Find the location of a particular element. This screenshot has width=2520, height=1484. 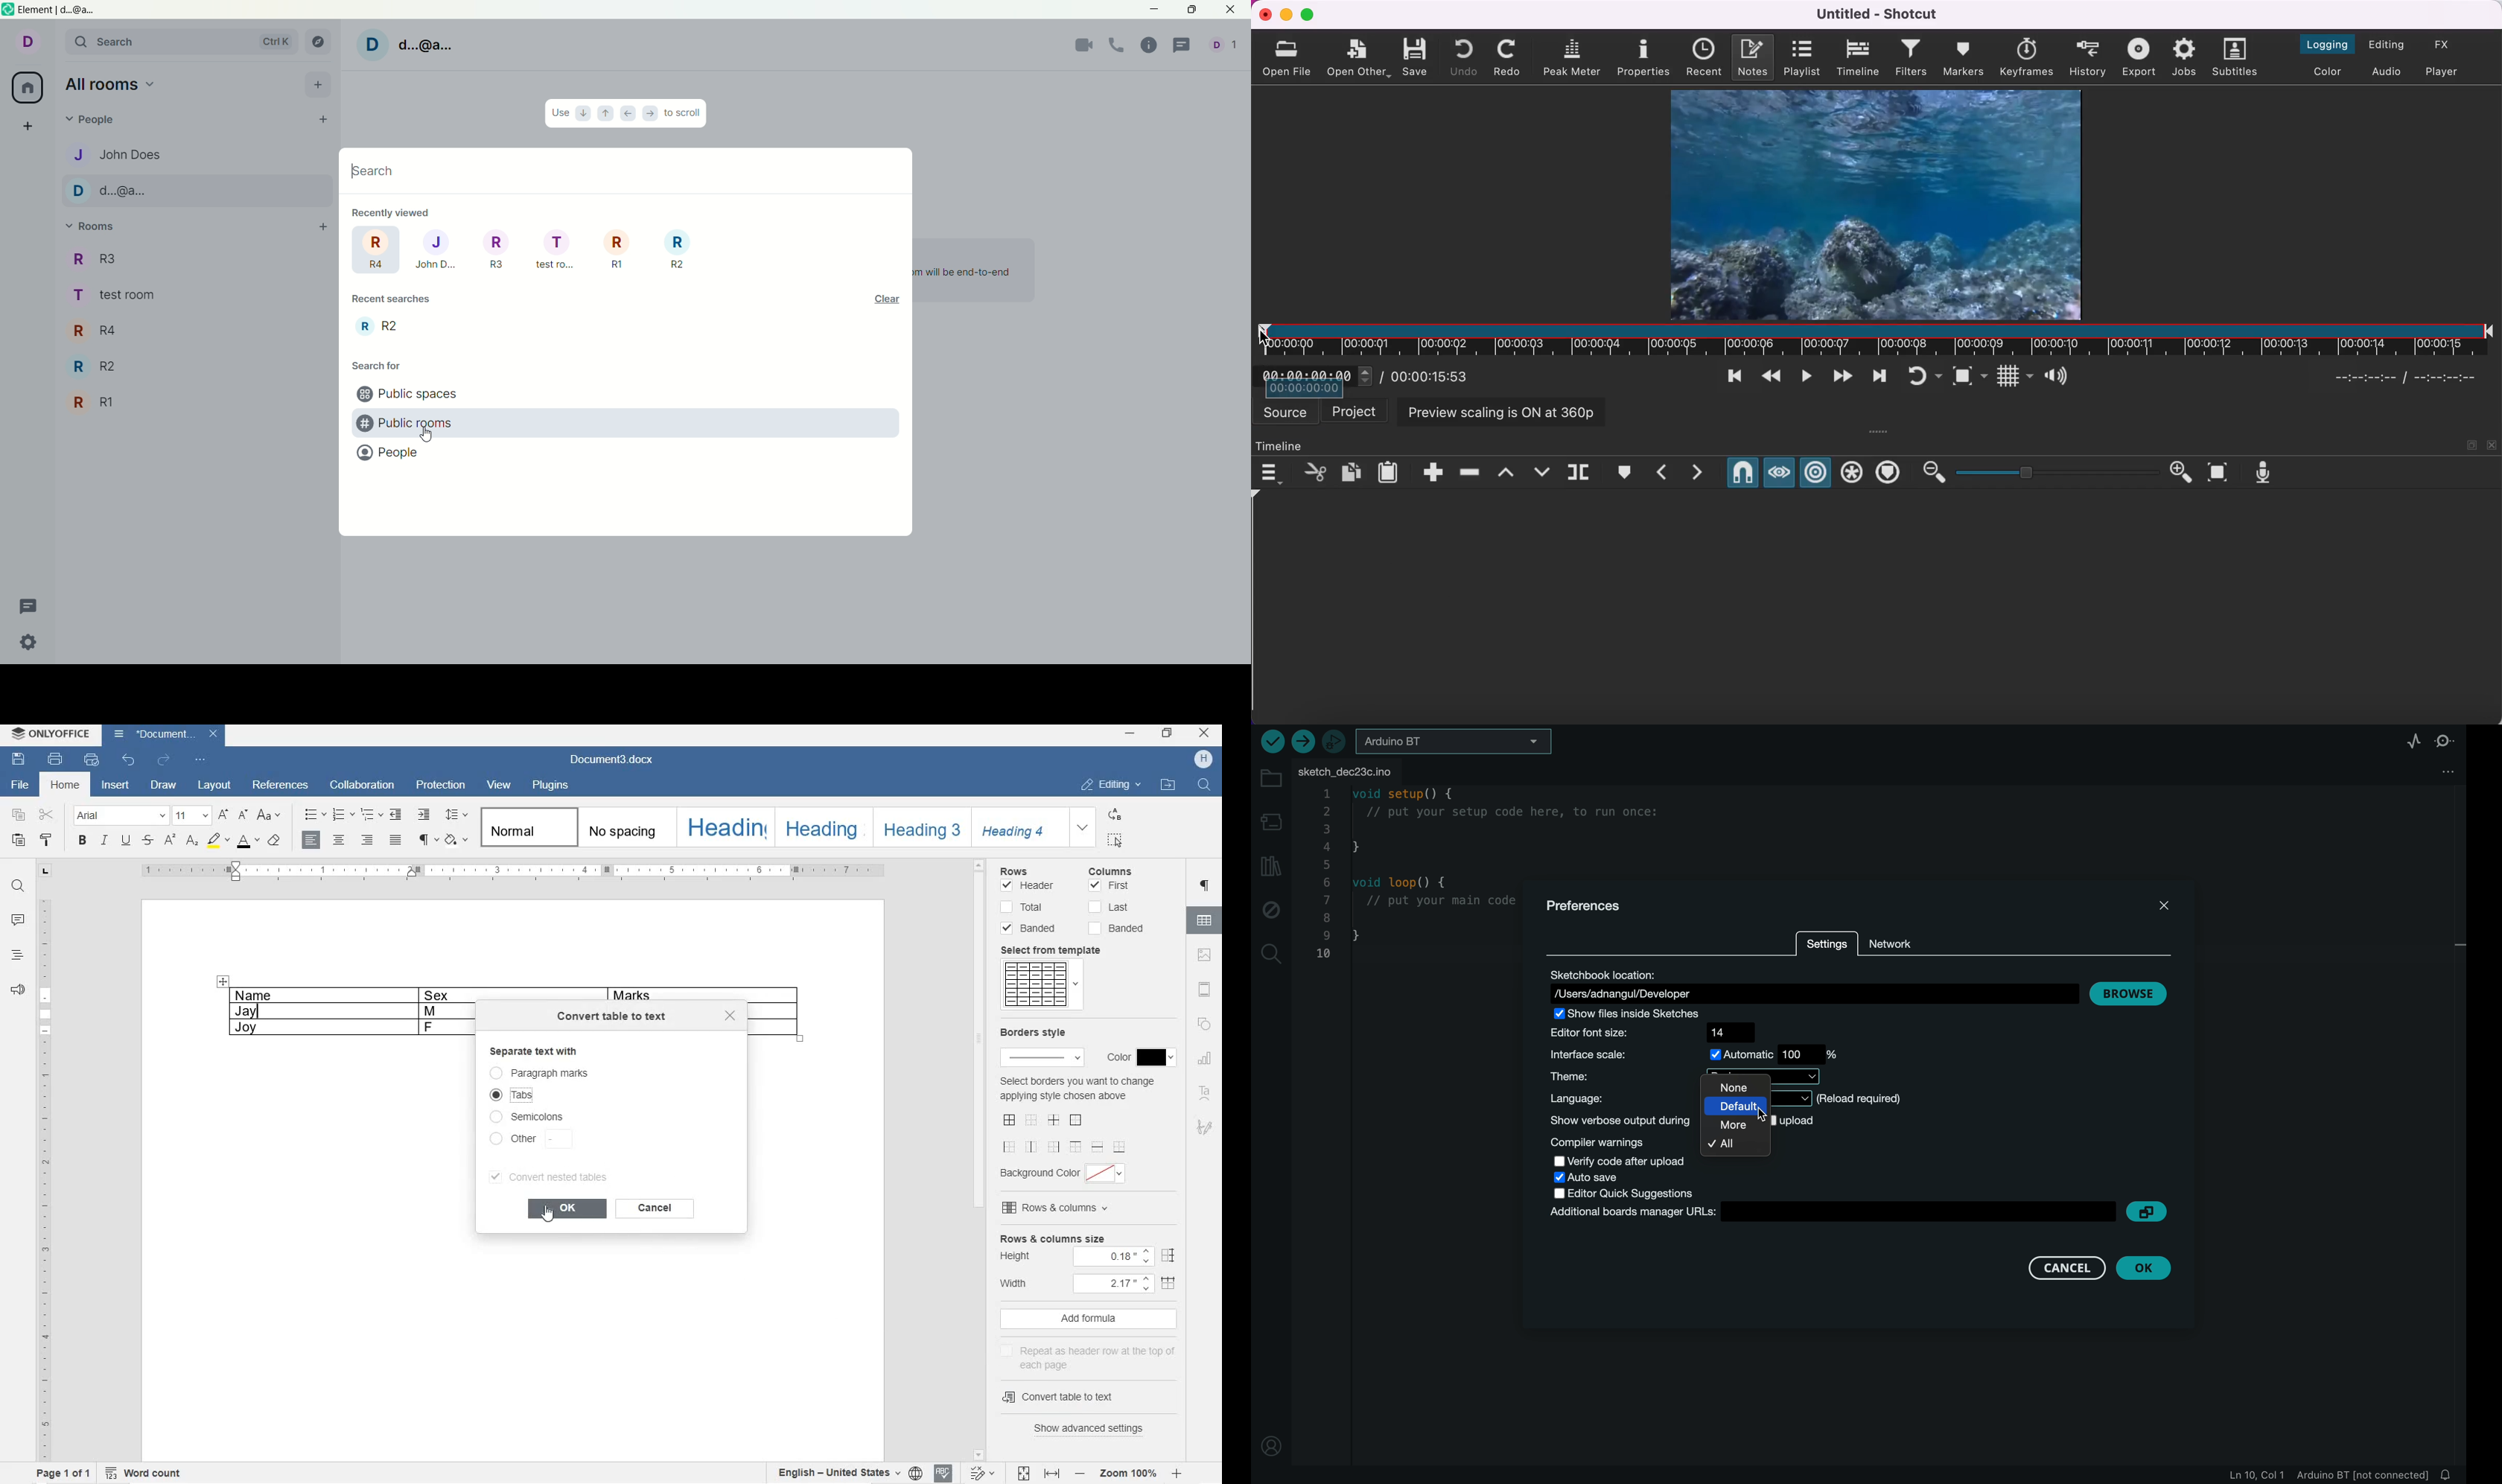

CHANGE CASE is located at coordinates (270, 815).